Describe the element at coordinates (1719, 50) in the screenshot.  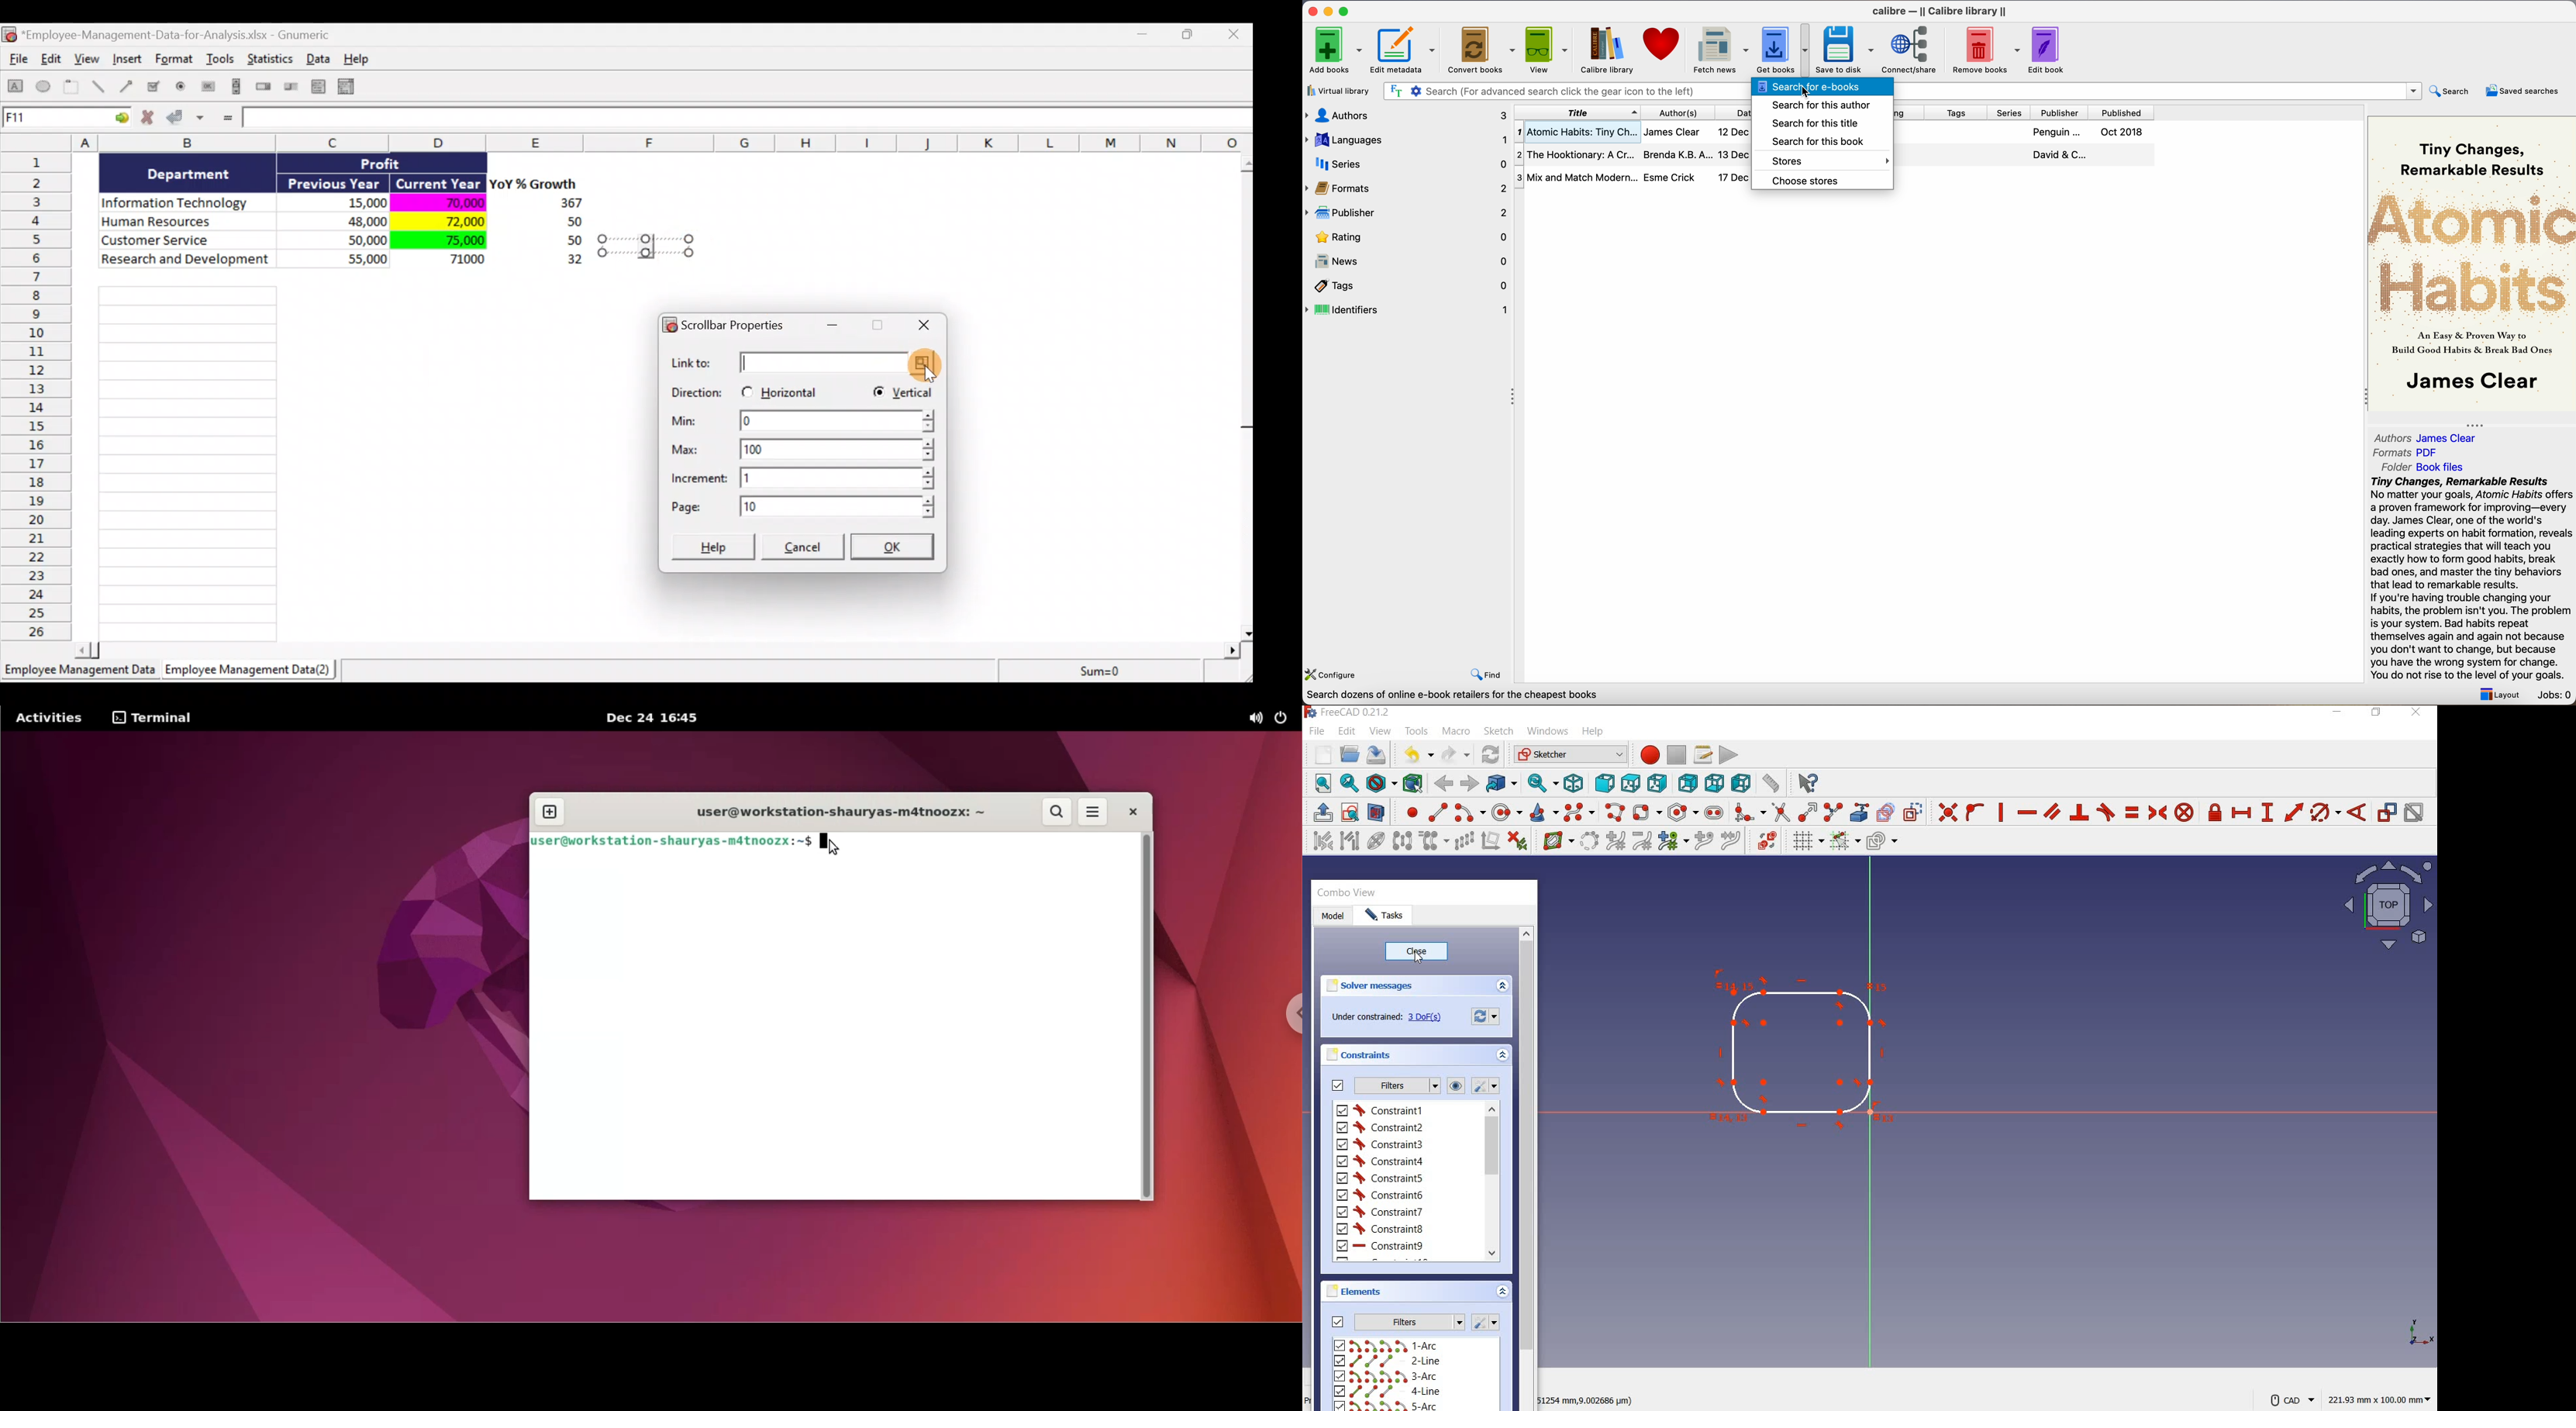
I see `fetch news` at that location.